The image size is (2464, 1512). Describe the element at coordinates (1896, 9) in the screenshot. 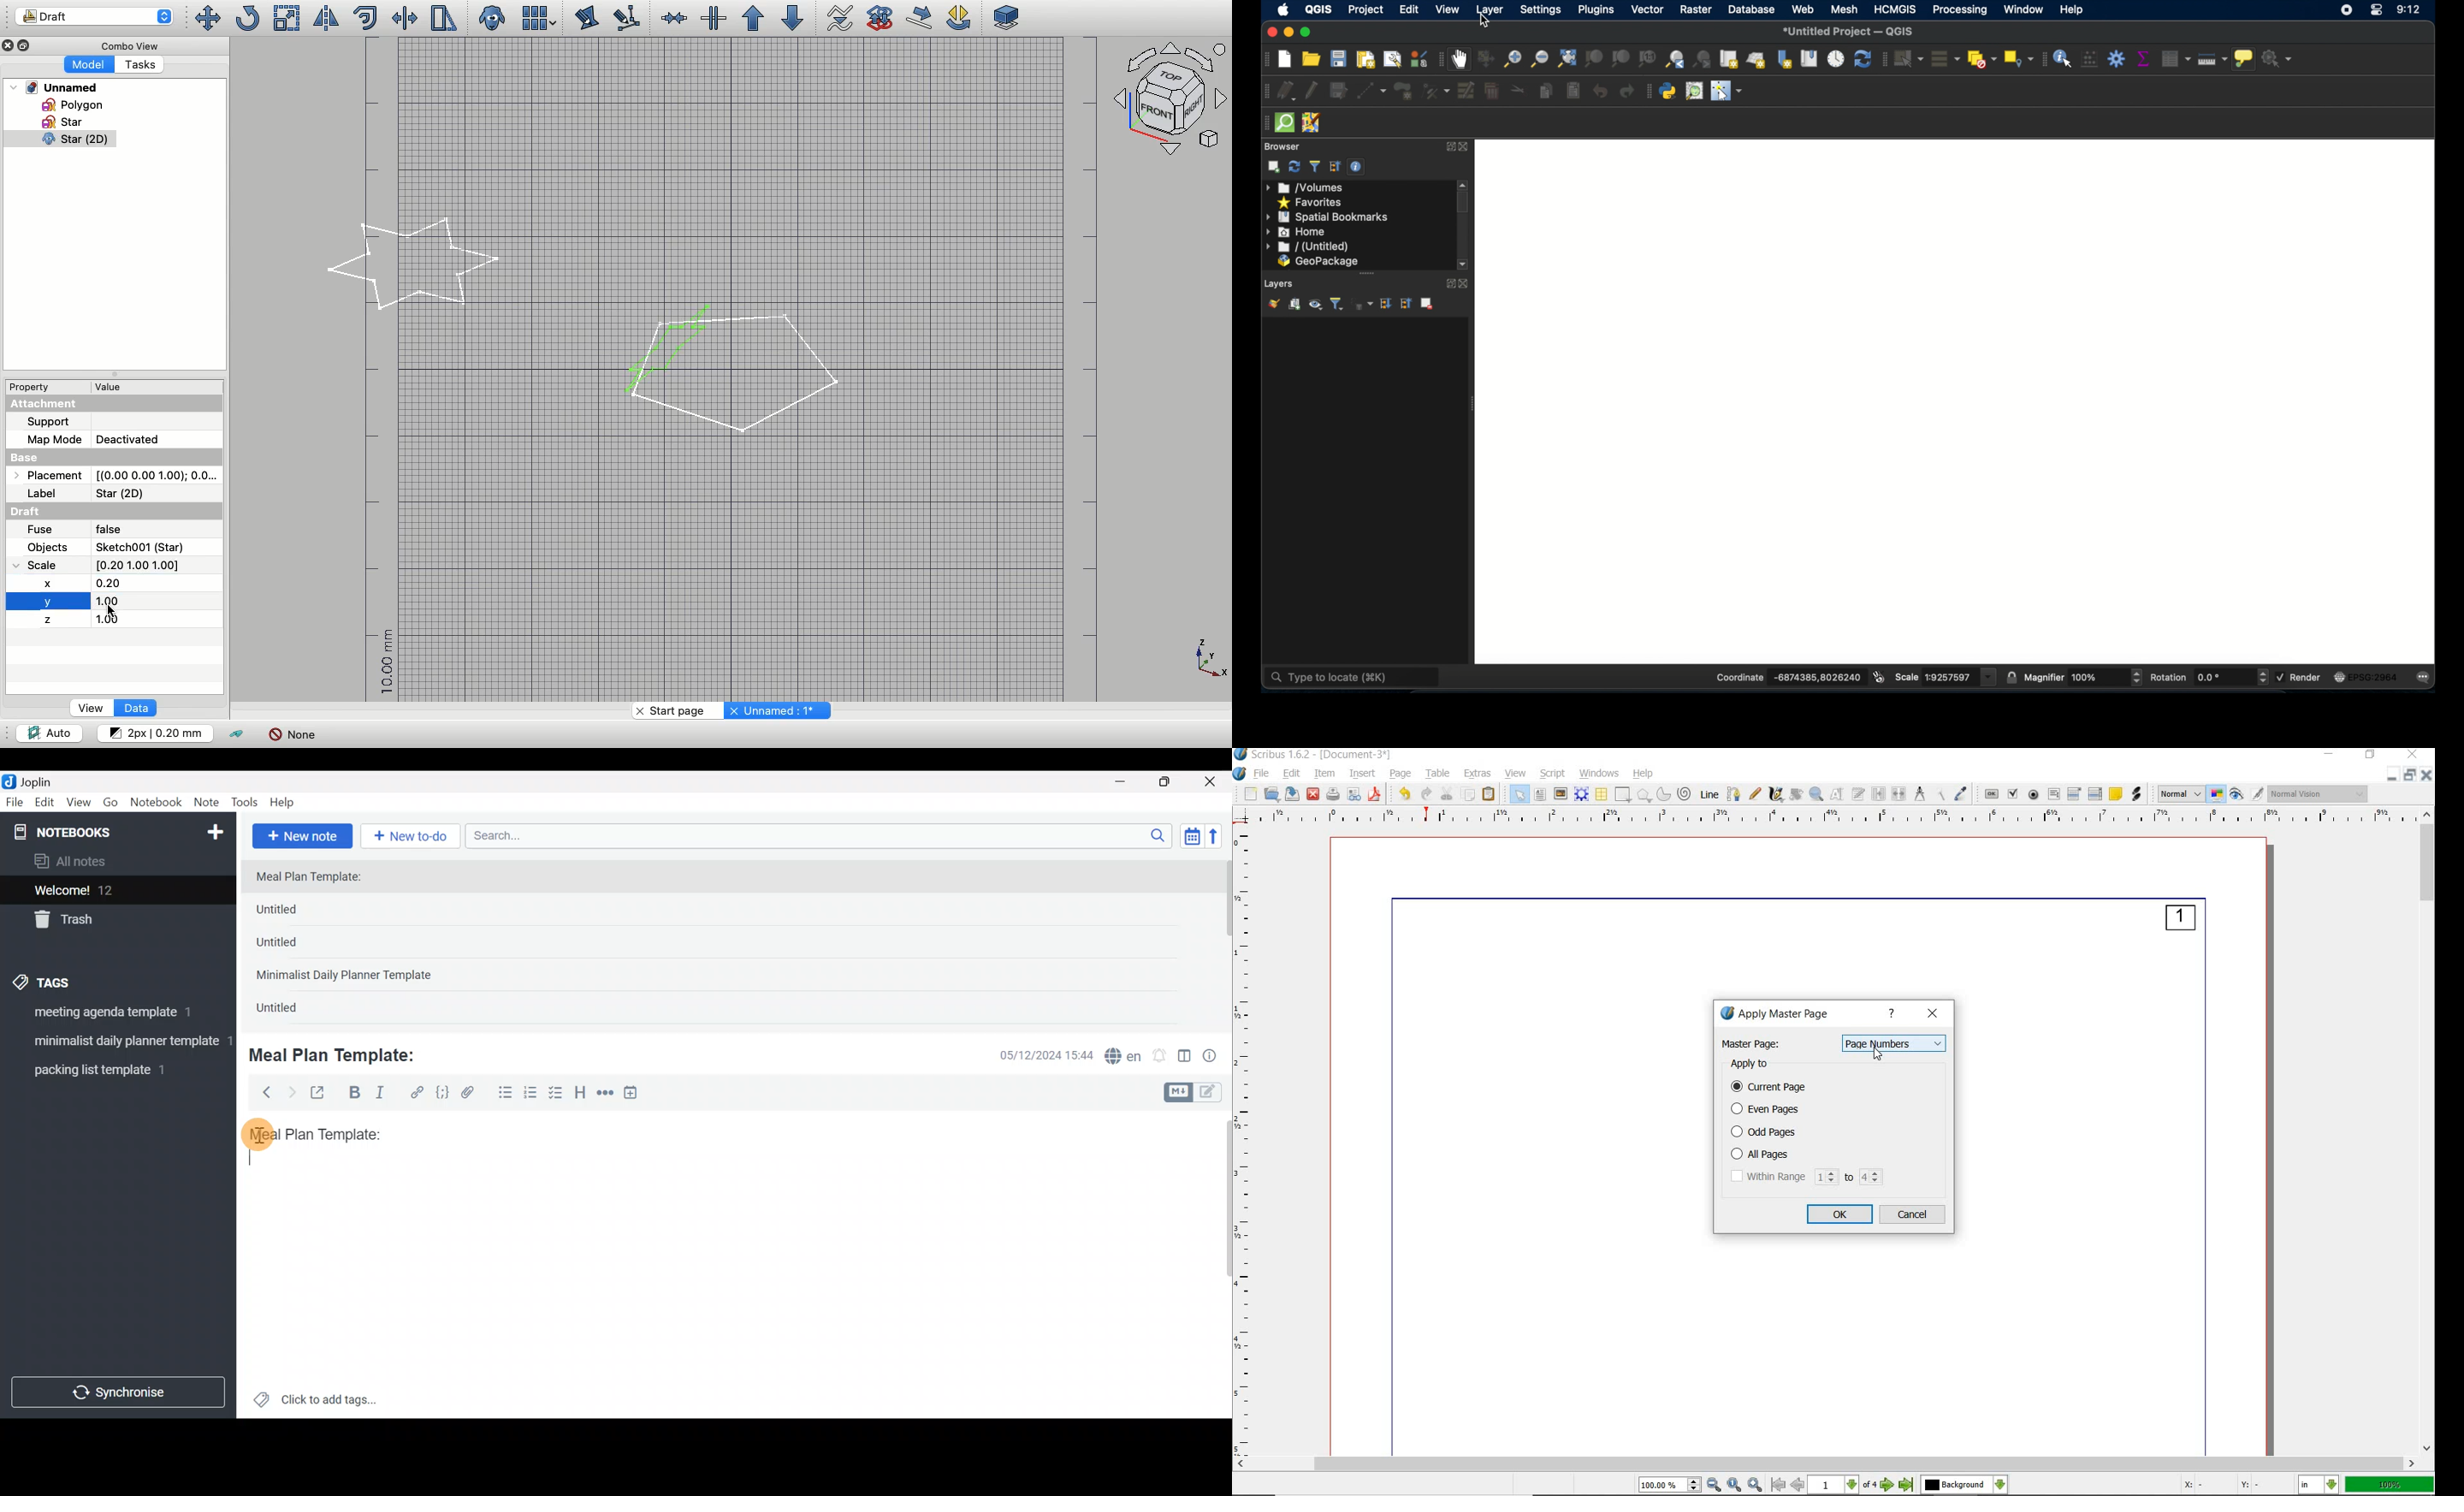

I see `HCMGIS` at that location.